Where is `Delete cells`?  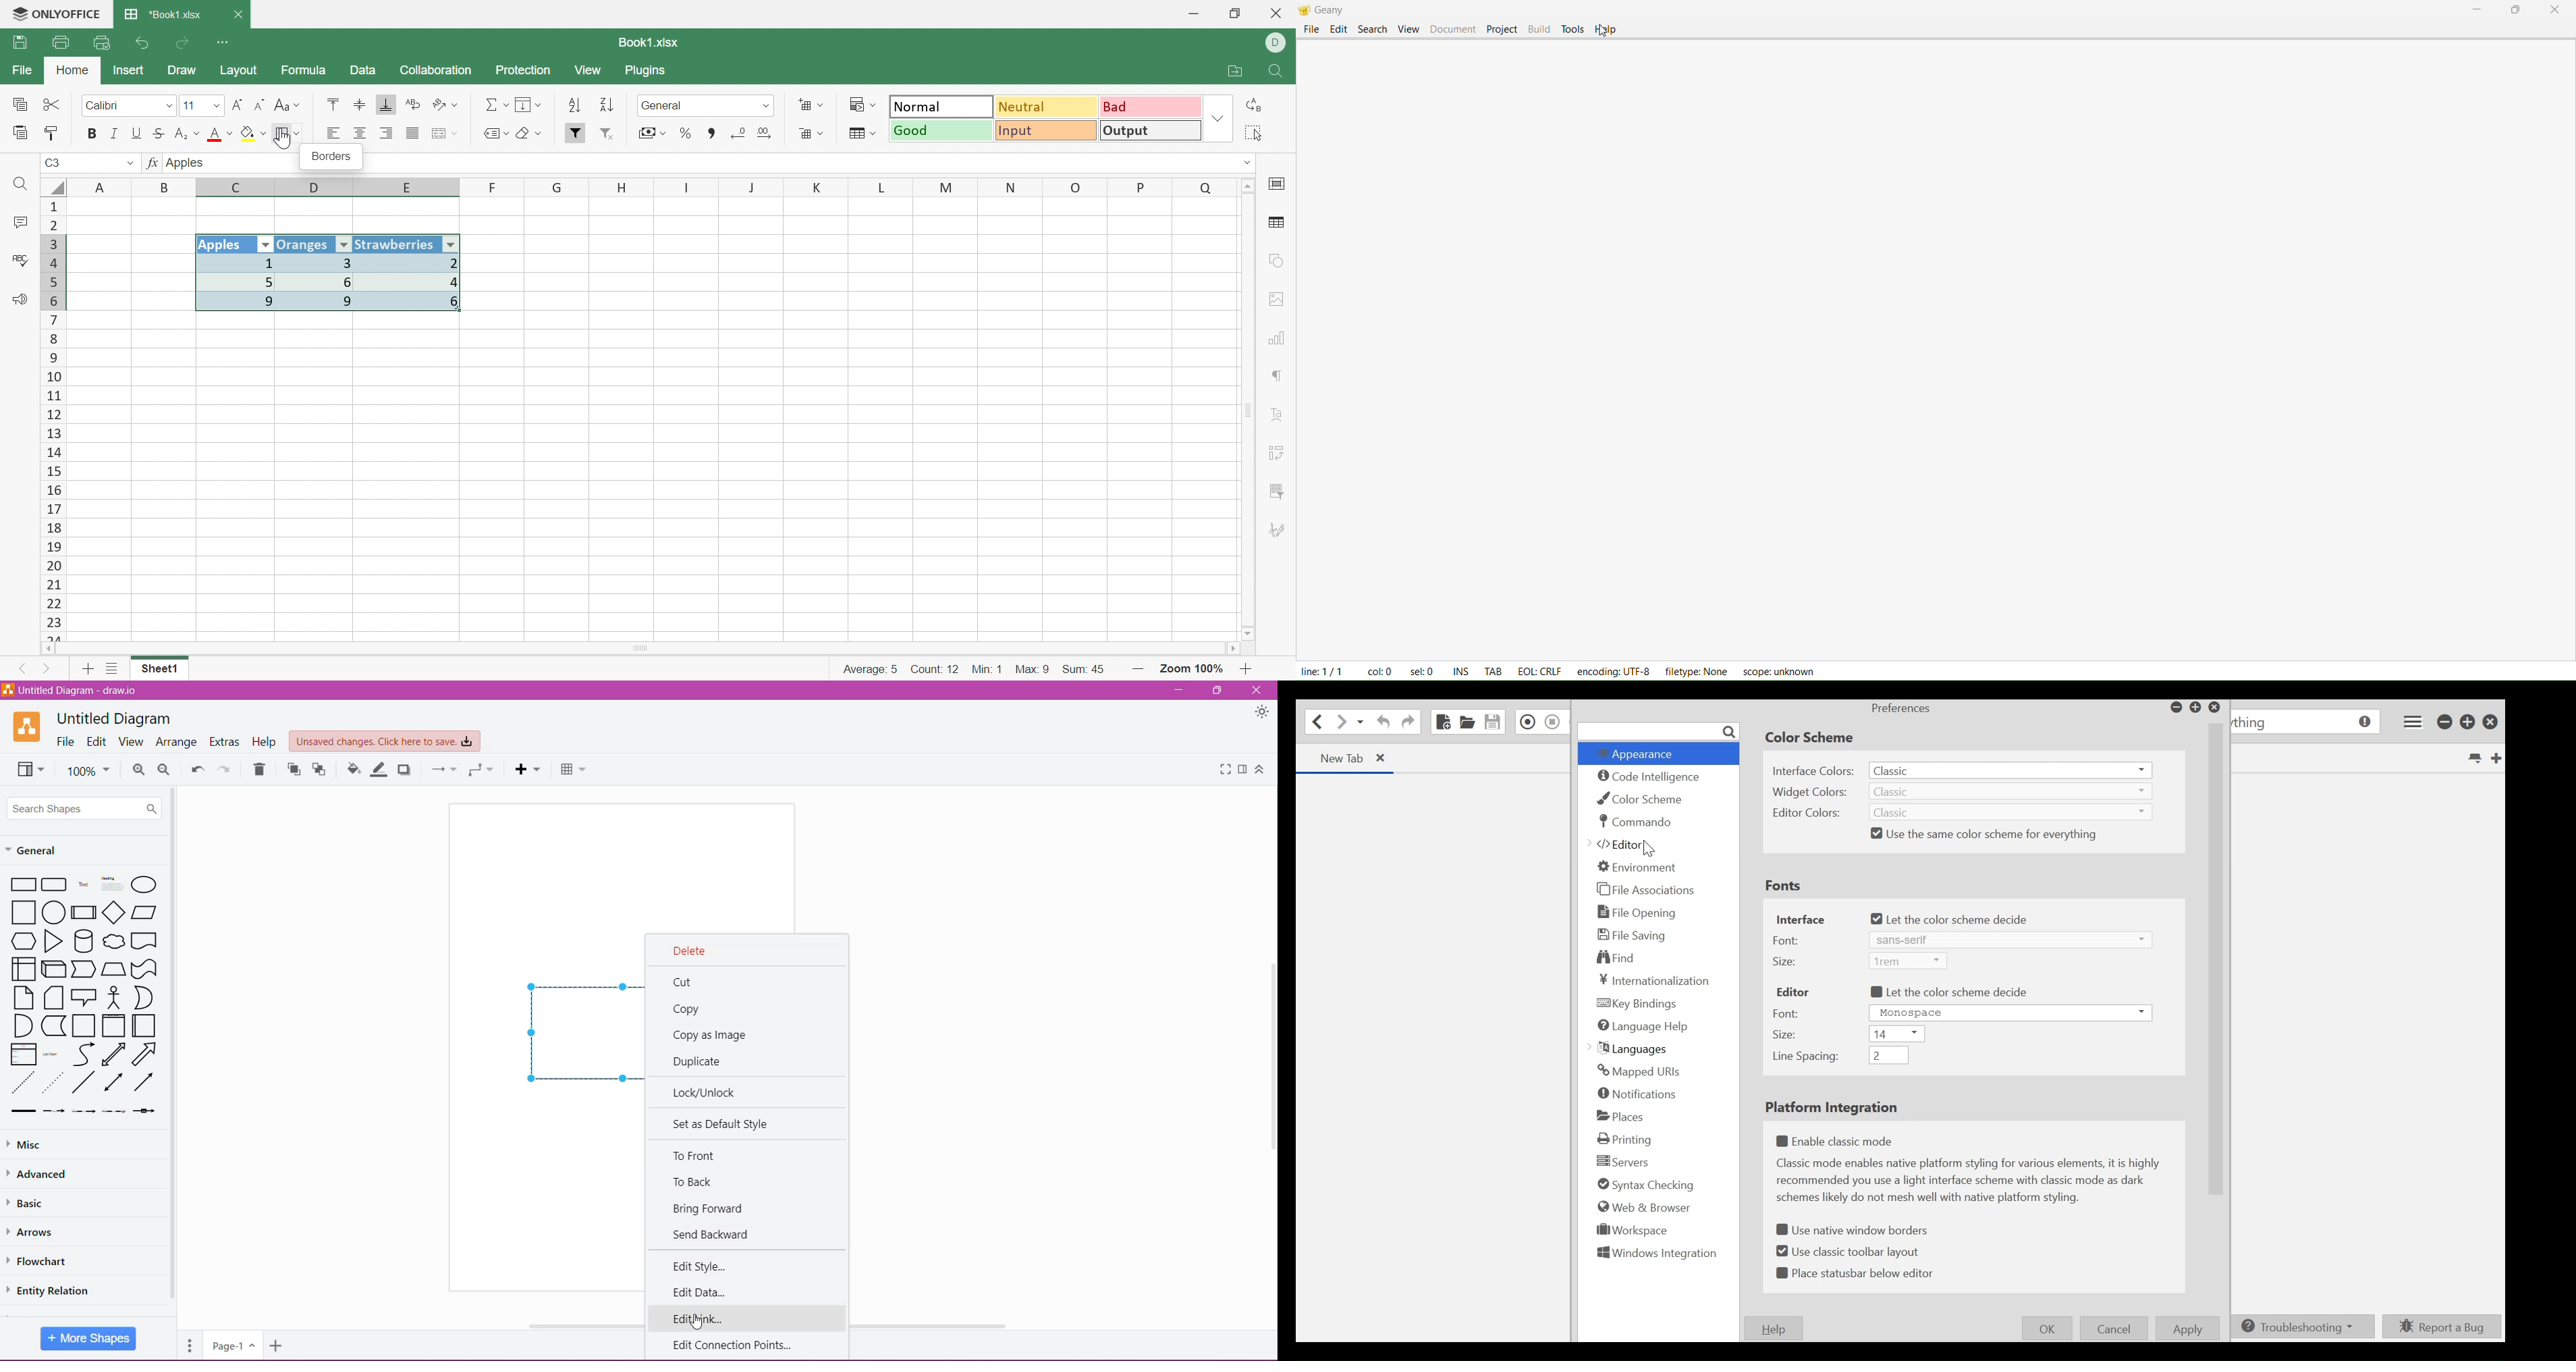
Delete cells is located at coordinates (809, 135).